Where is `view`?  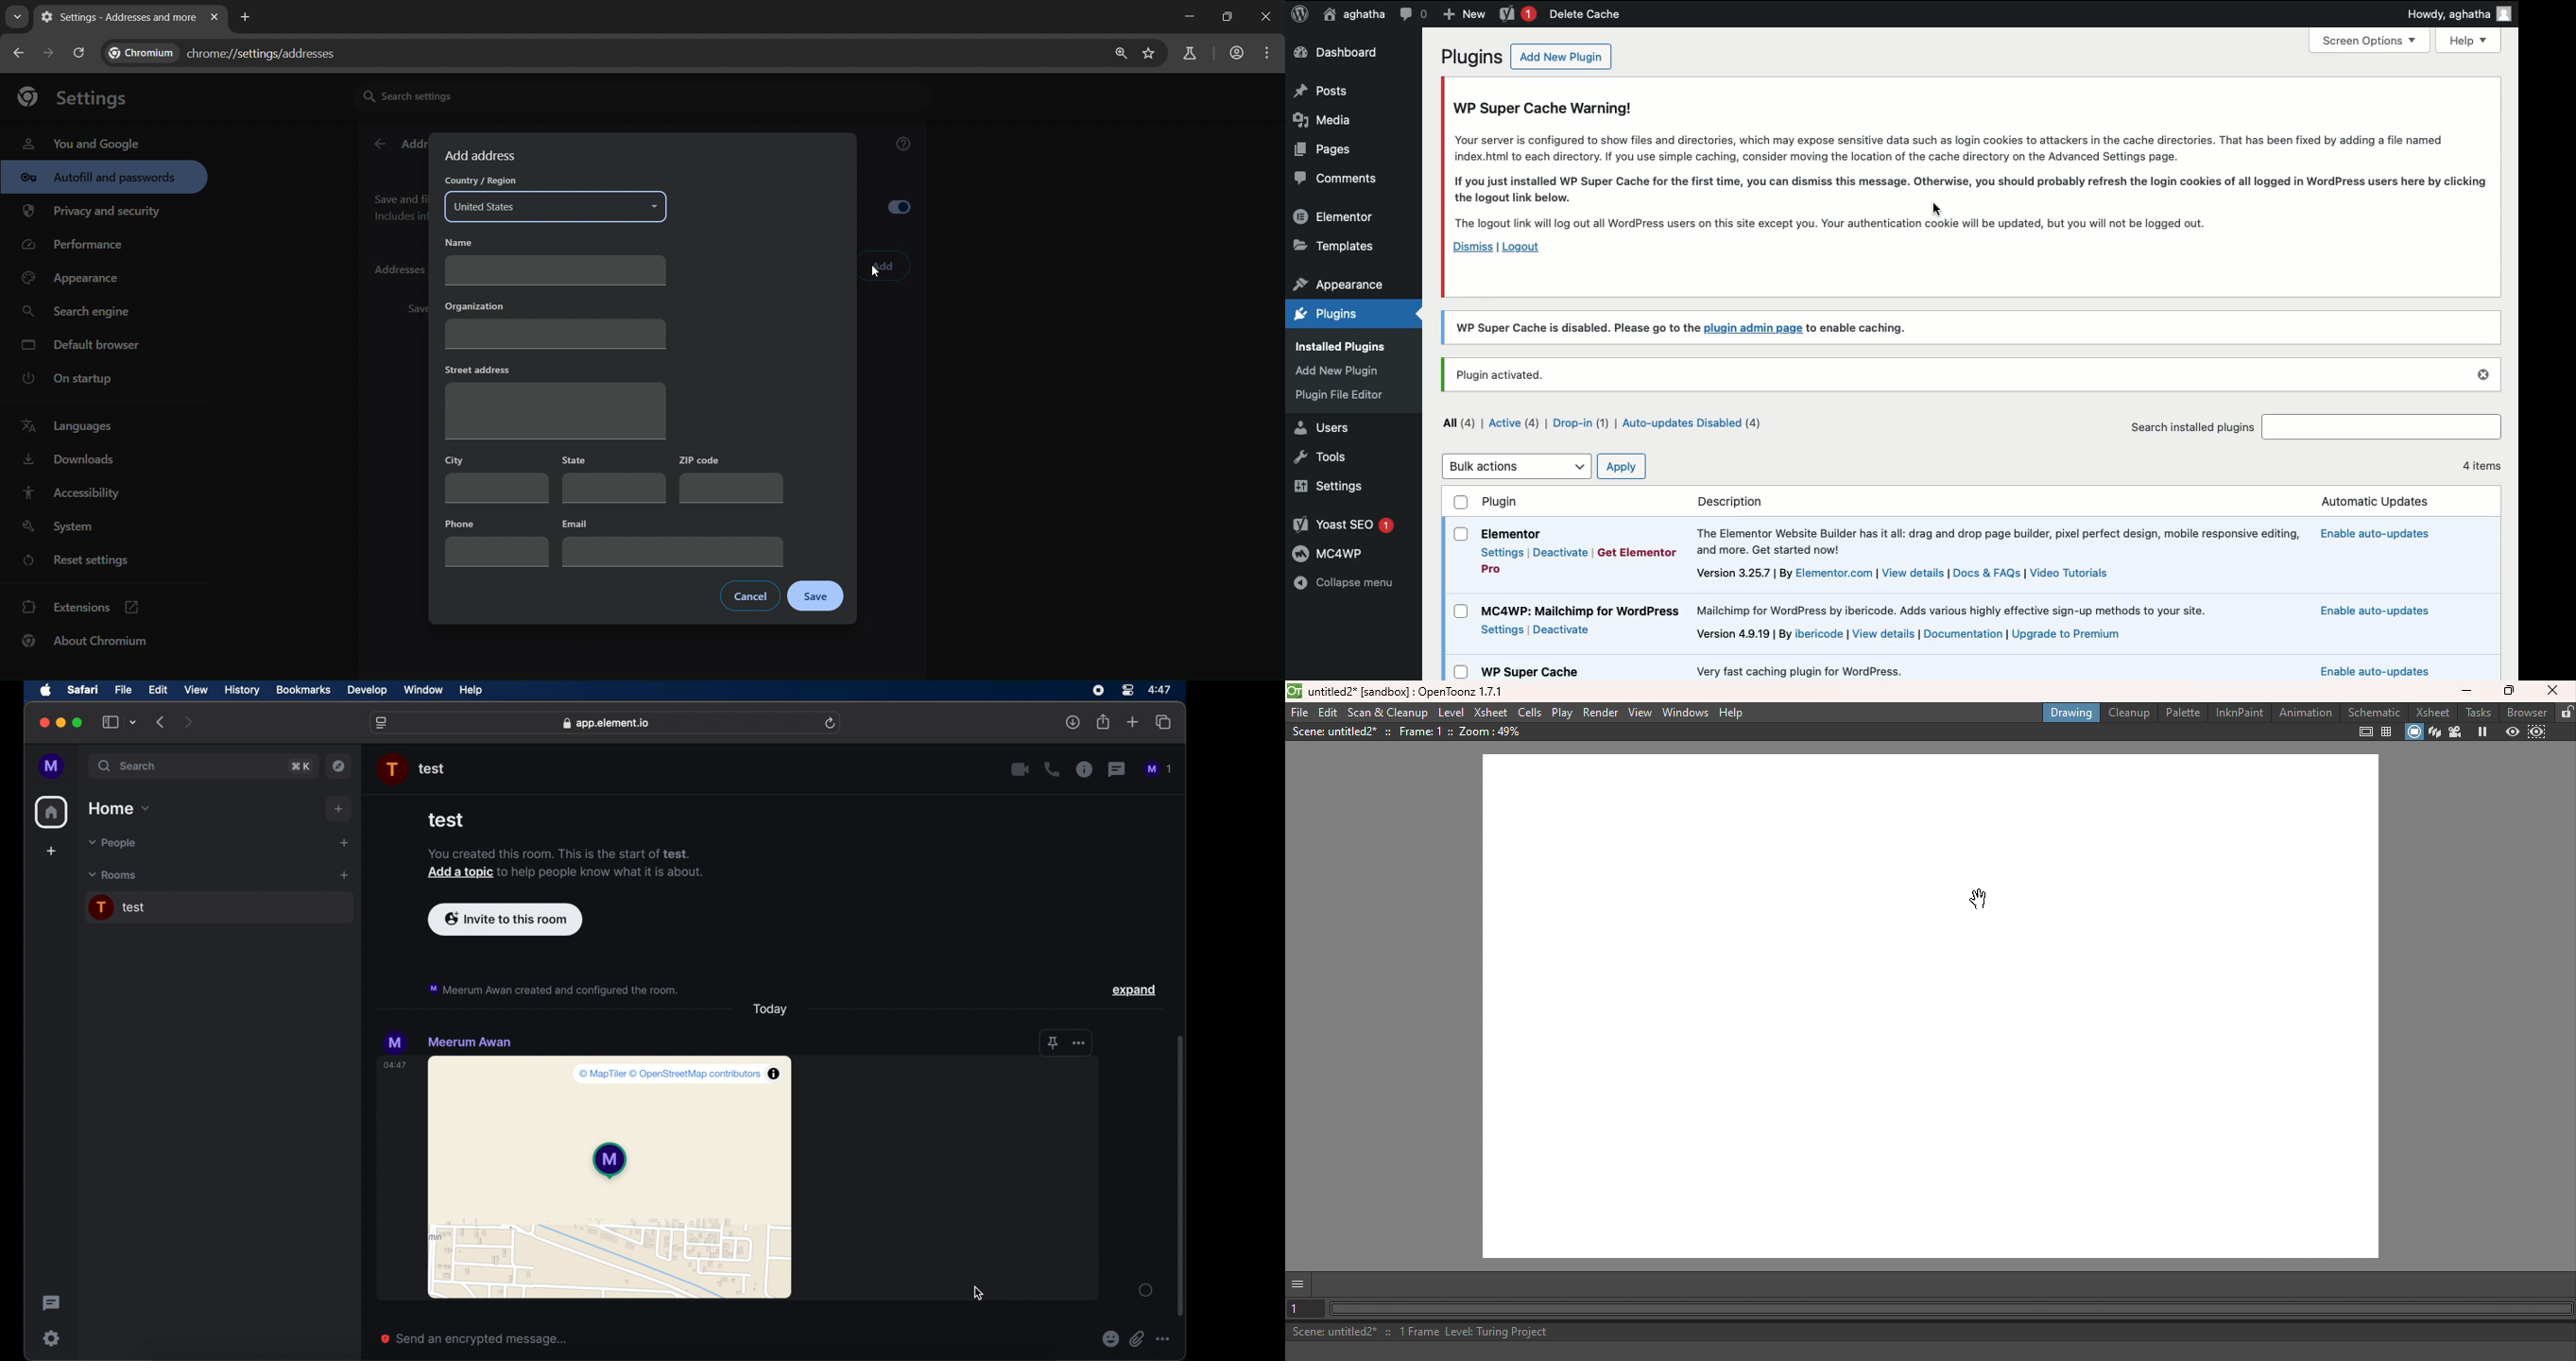
view is located at coordinates (197, 689).